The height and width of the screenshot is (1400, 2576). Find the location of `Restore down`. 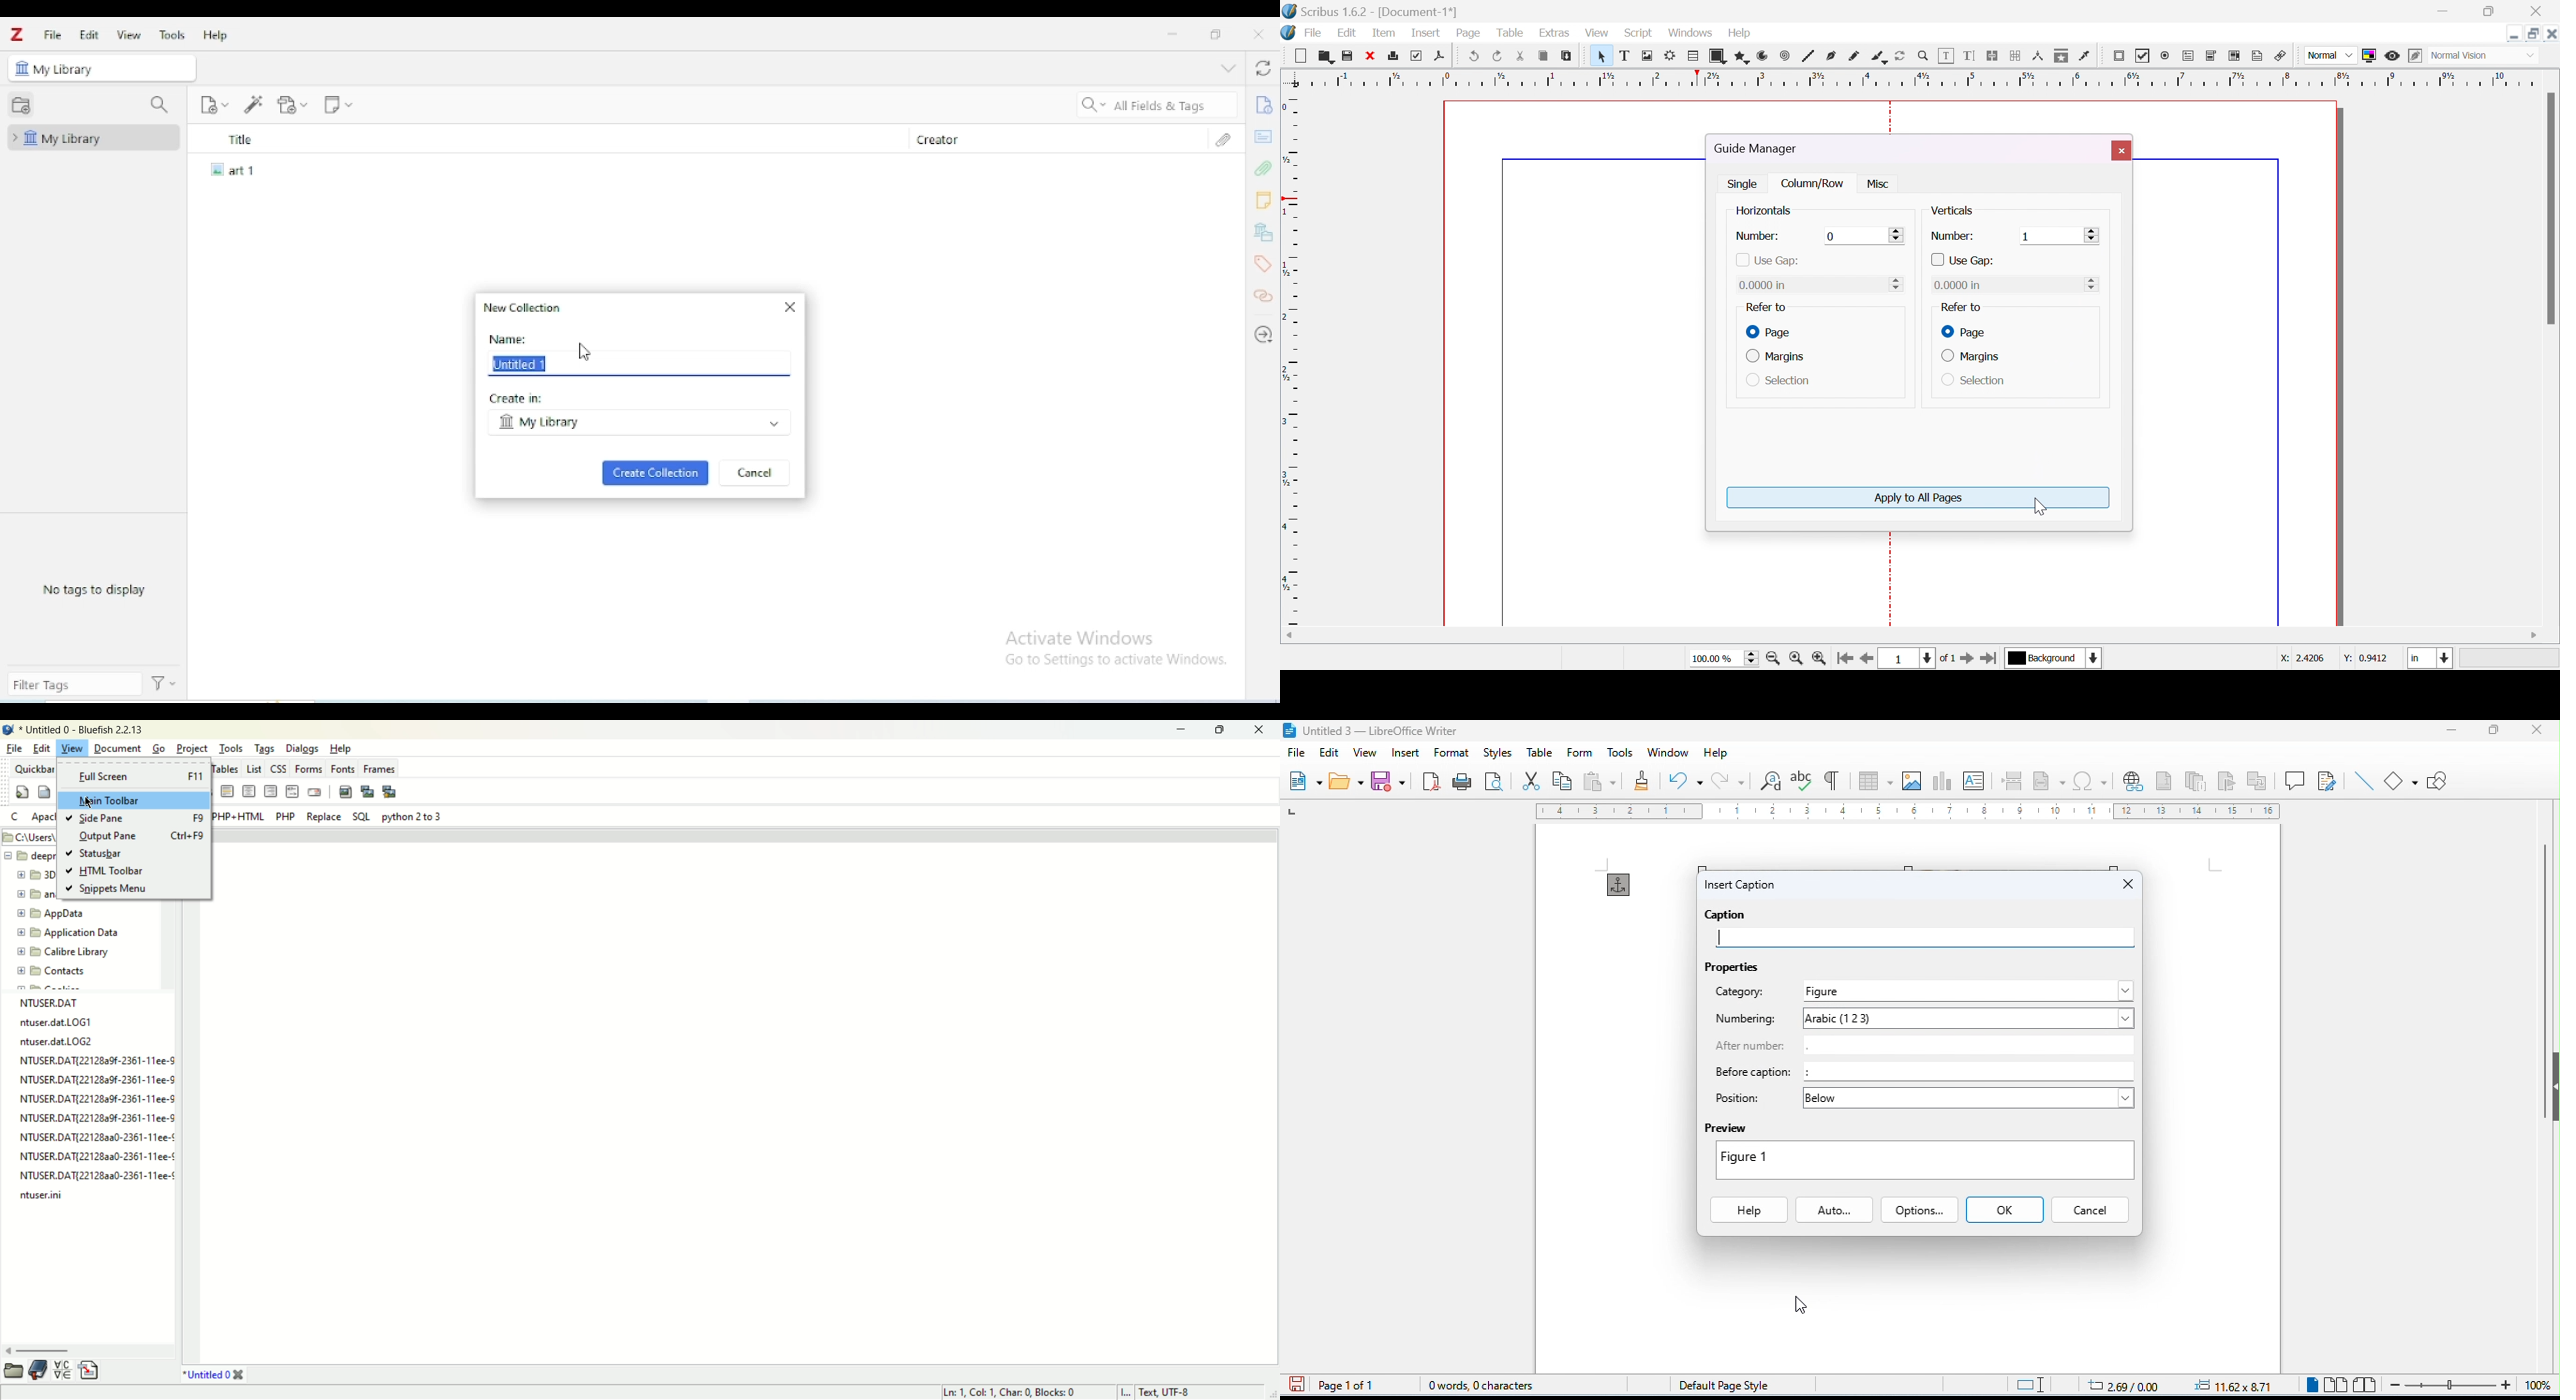

Restore down is located at coordinates (2535, 33).